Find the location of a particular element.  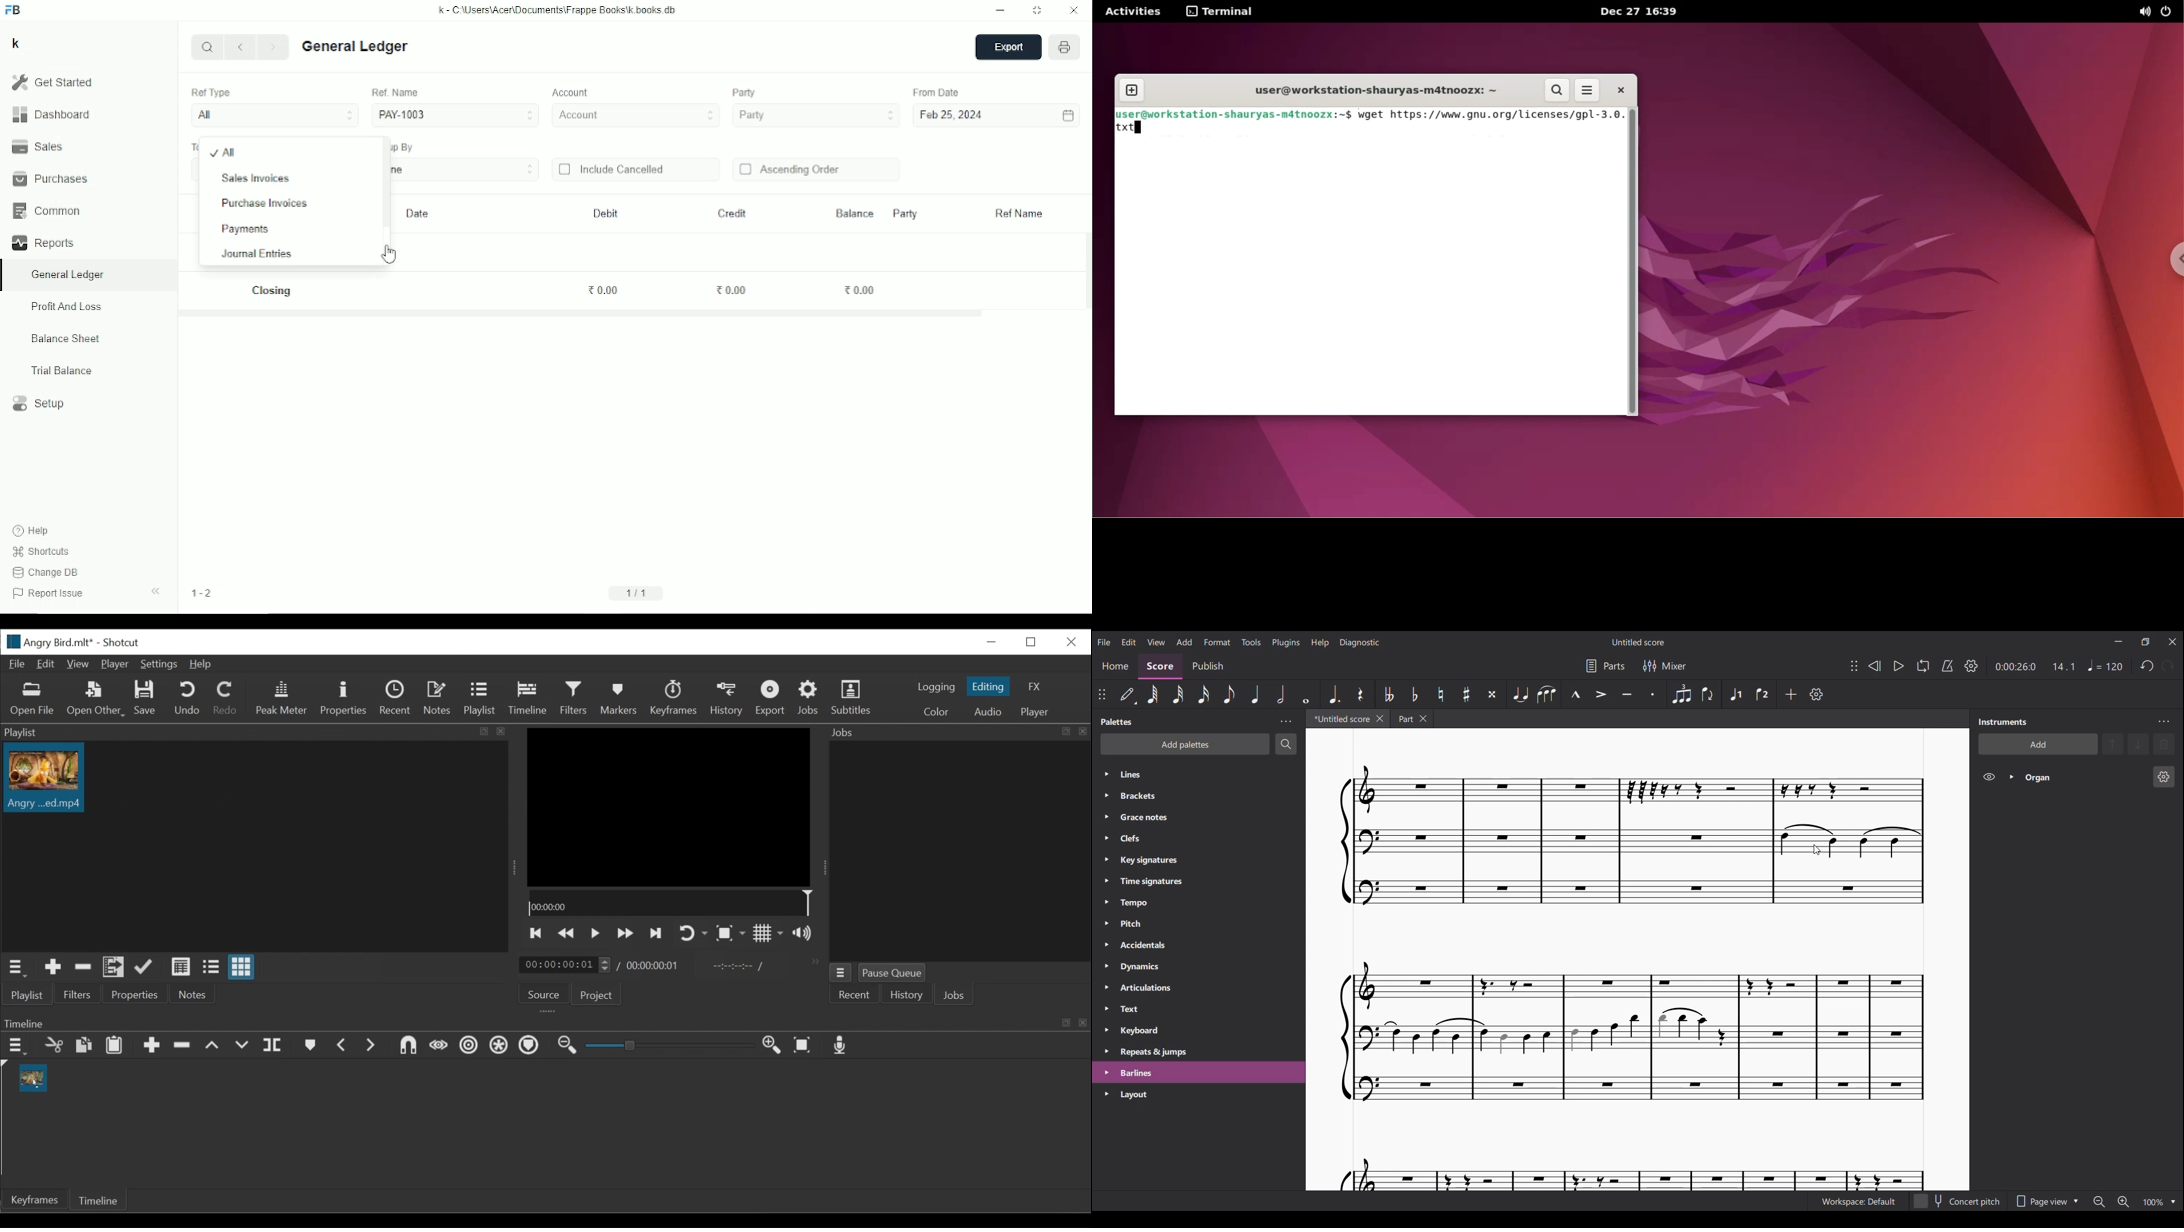

Player is located at coordinates (1036, 711).